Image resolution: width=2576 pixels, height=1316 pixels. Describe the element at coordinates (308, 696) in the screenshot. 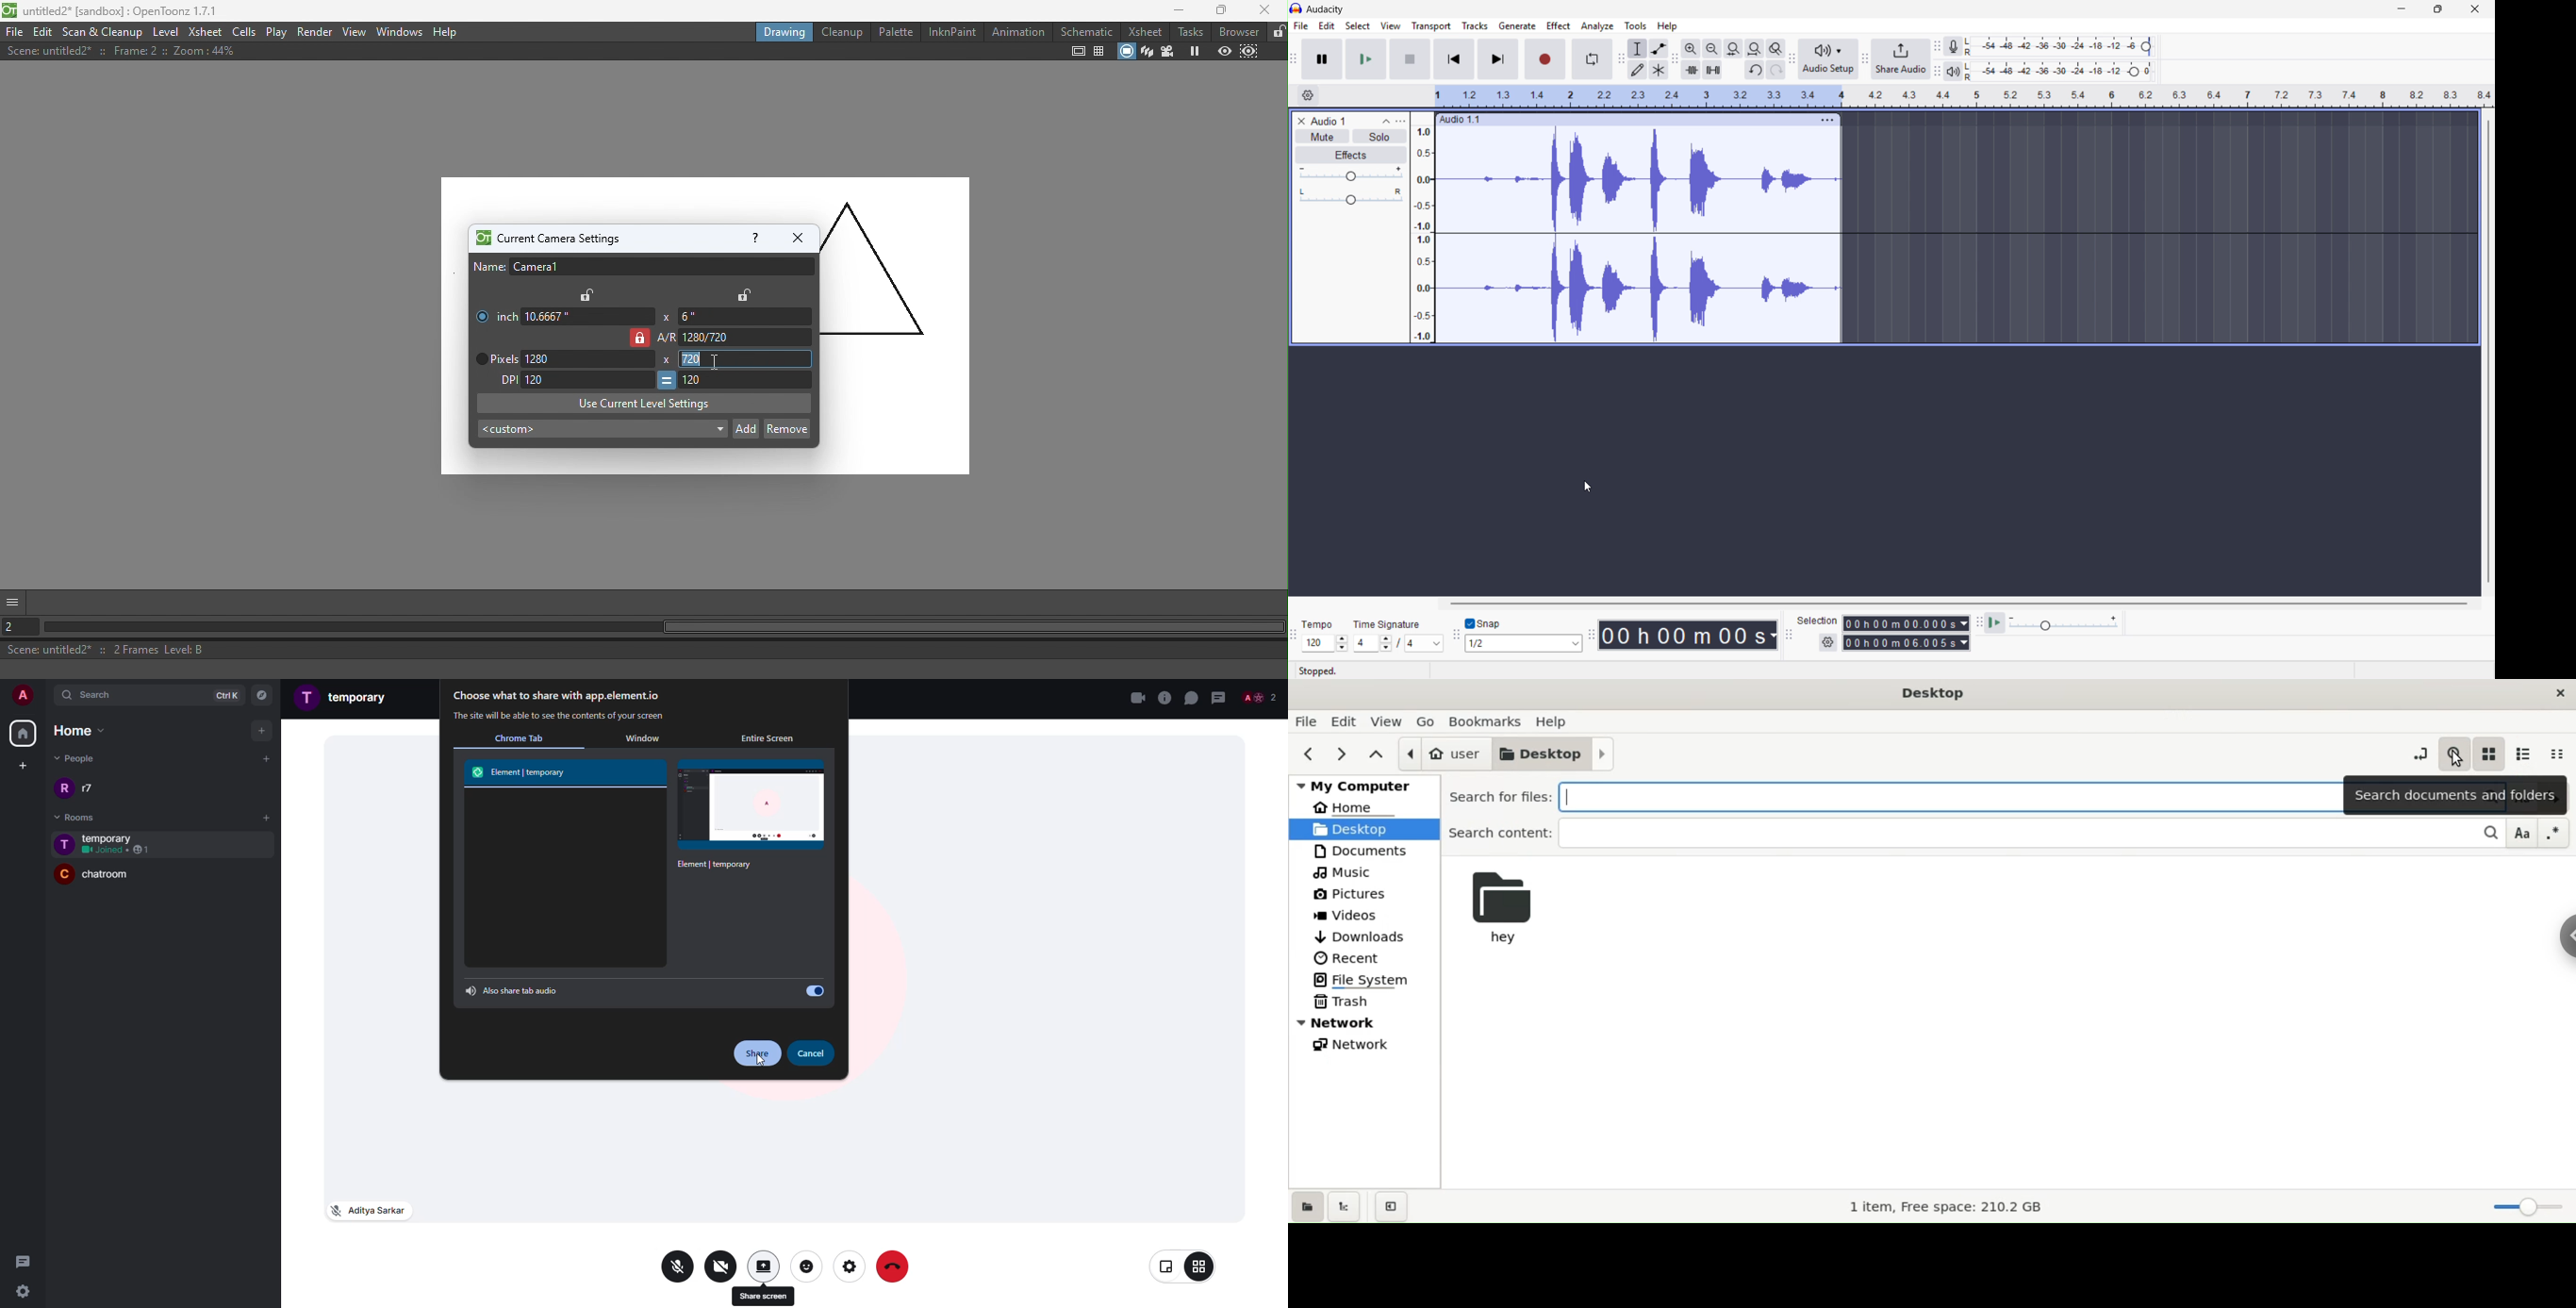

I see `profile` at that location.